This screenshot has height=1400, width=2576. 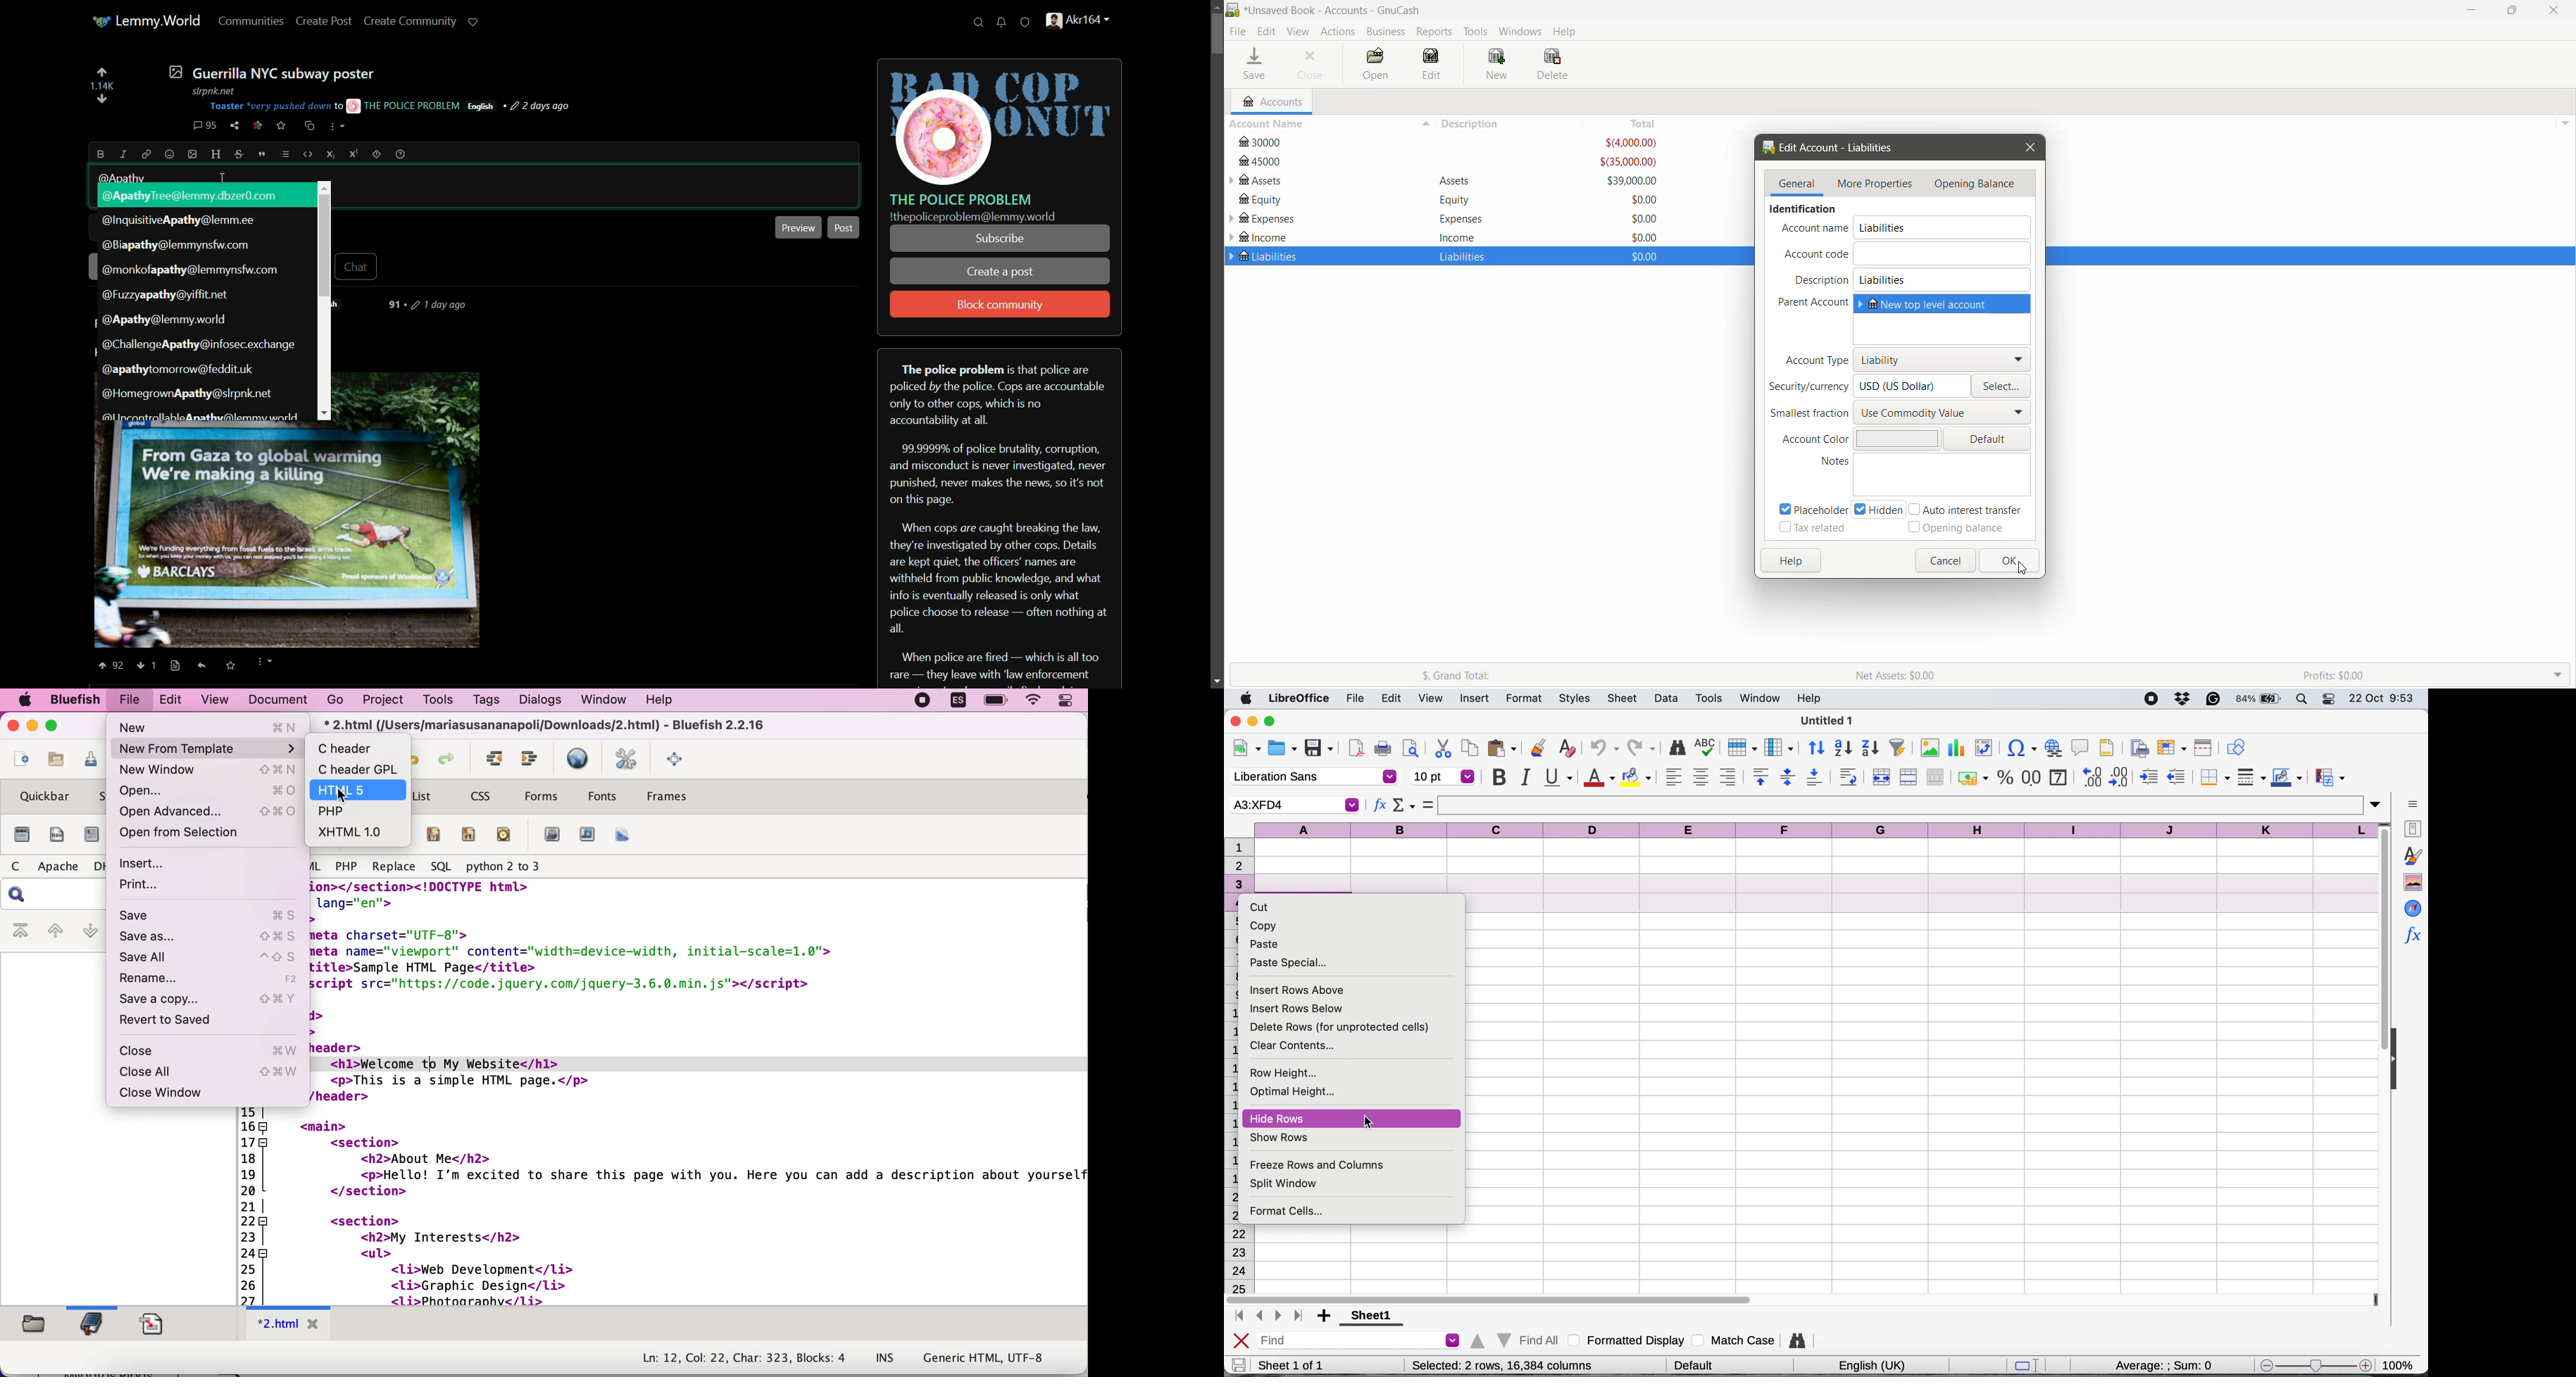 What do you see at coordinates (1085, 22) in the screenshot?
I see `handle` at bounding box center [1085, 22].